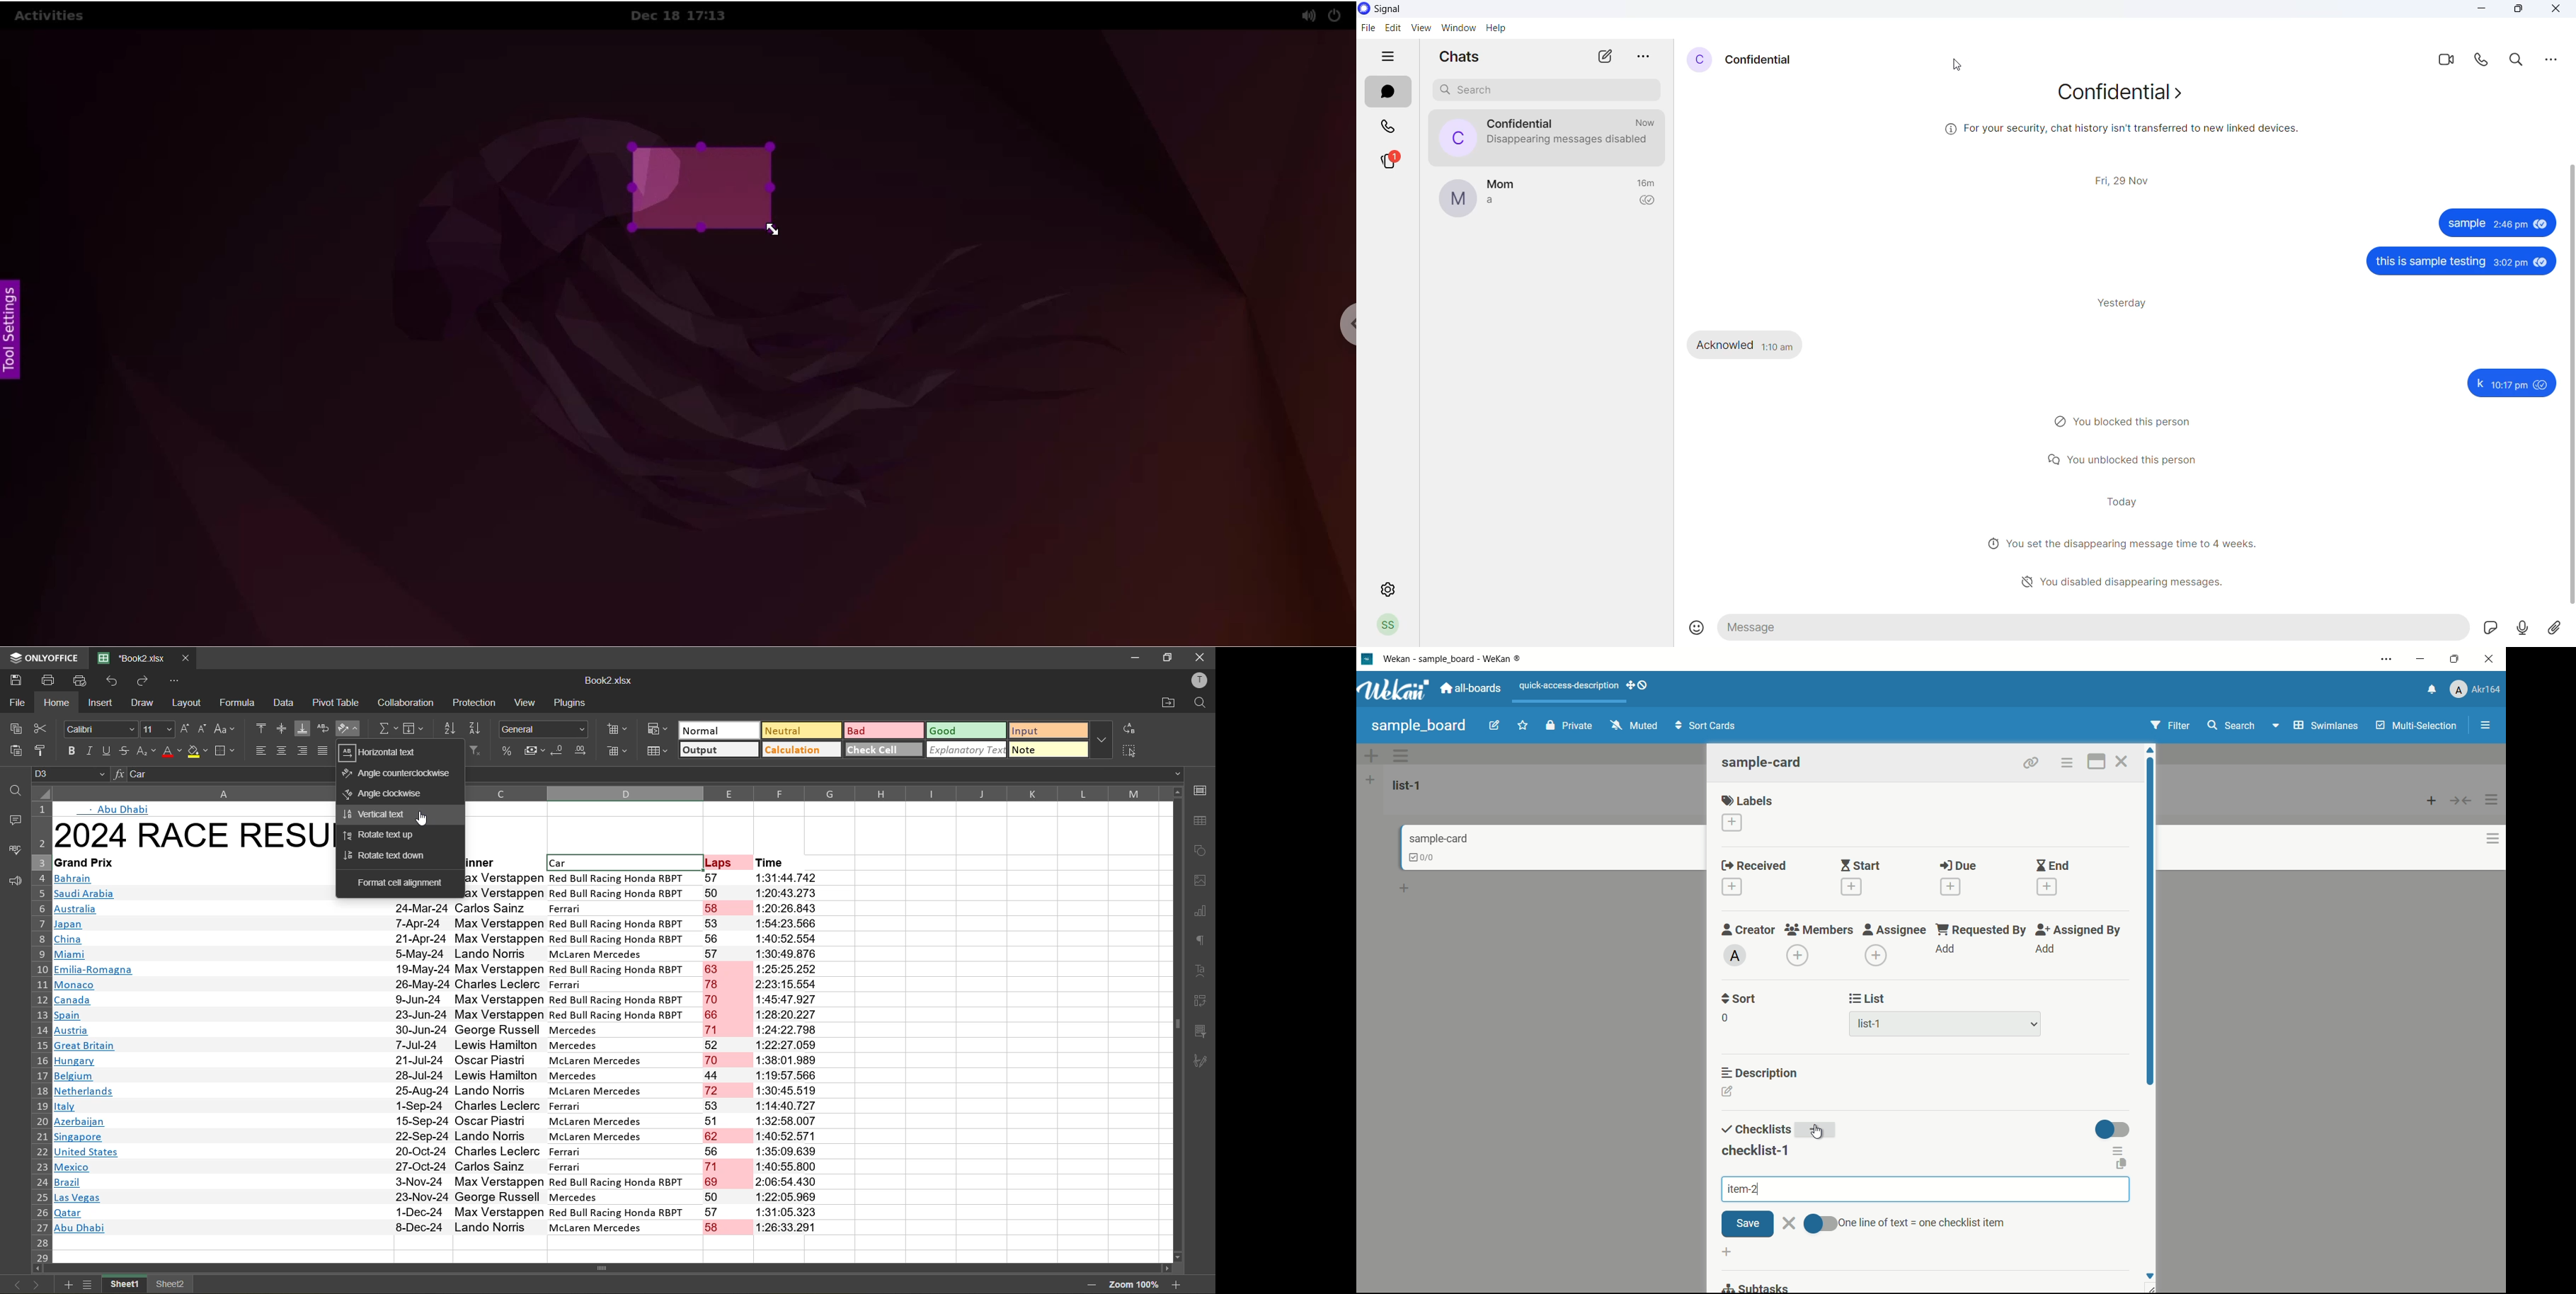 This screenshot has height=1316, width=2576. I want to click on open location, so click(1169, 703).